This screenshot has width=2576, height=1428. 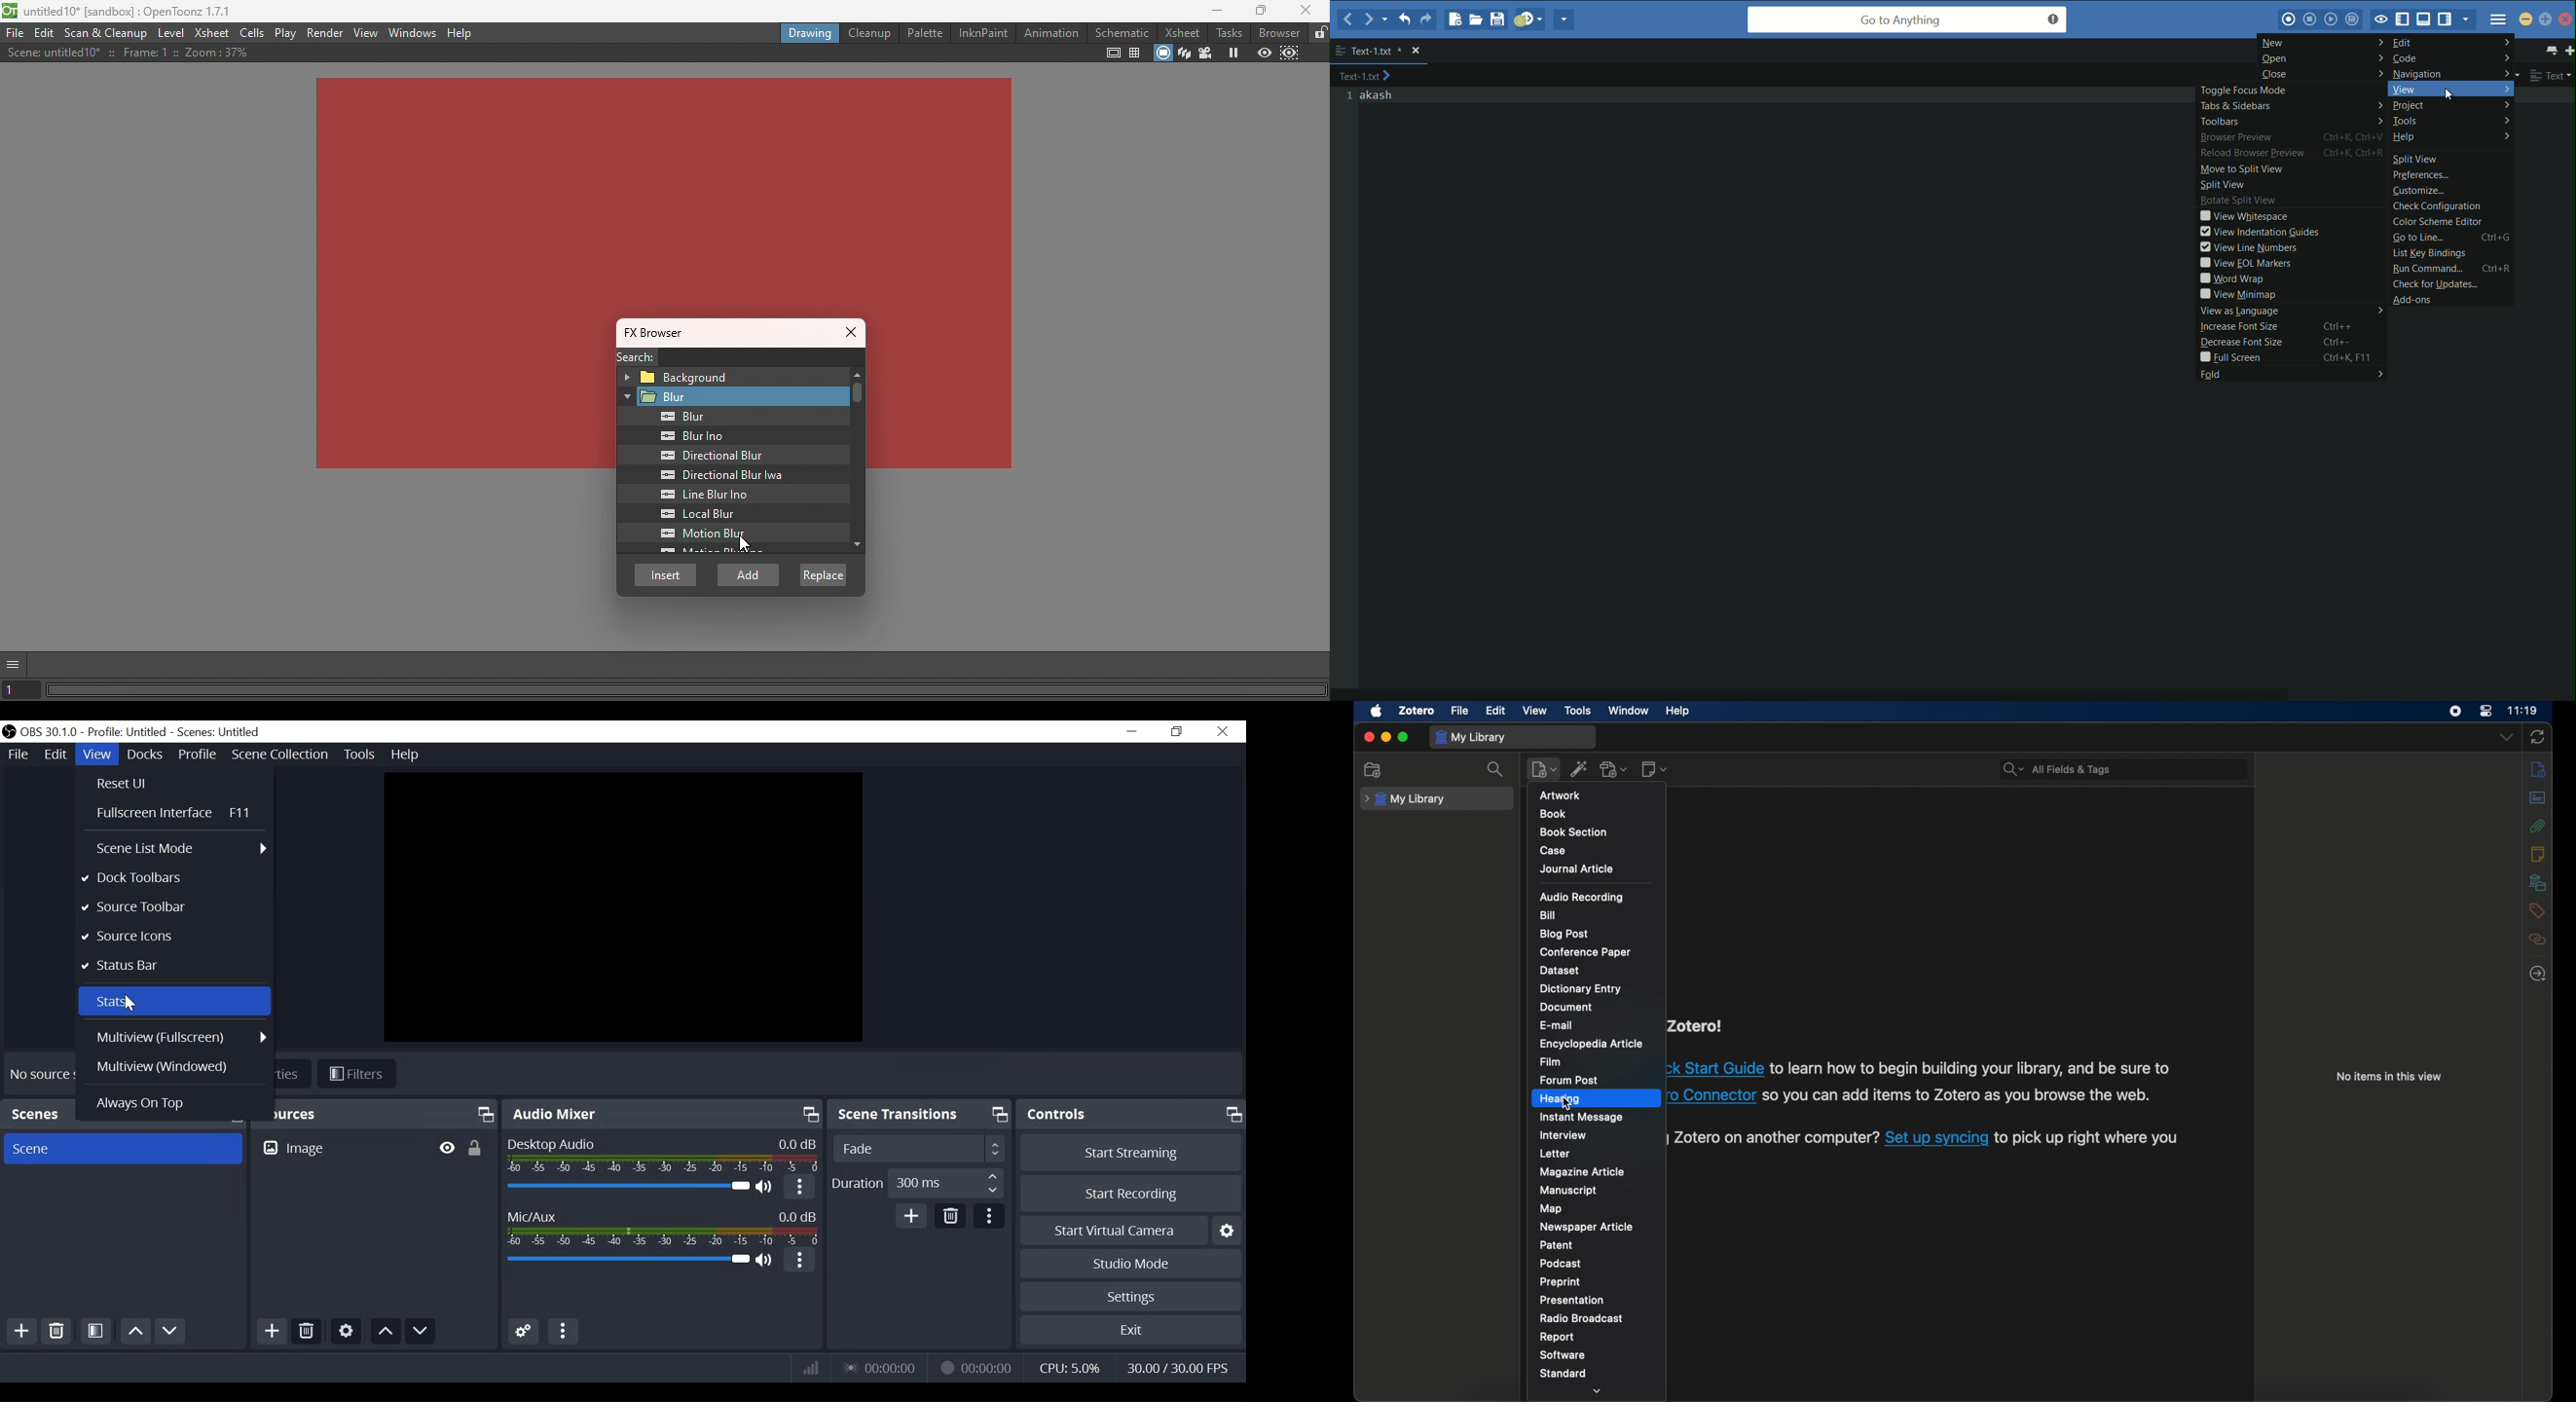 I want to click on Audio Mixer, so click(x=663, y=1113).